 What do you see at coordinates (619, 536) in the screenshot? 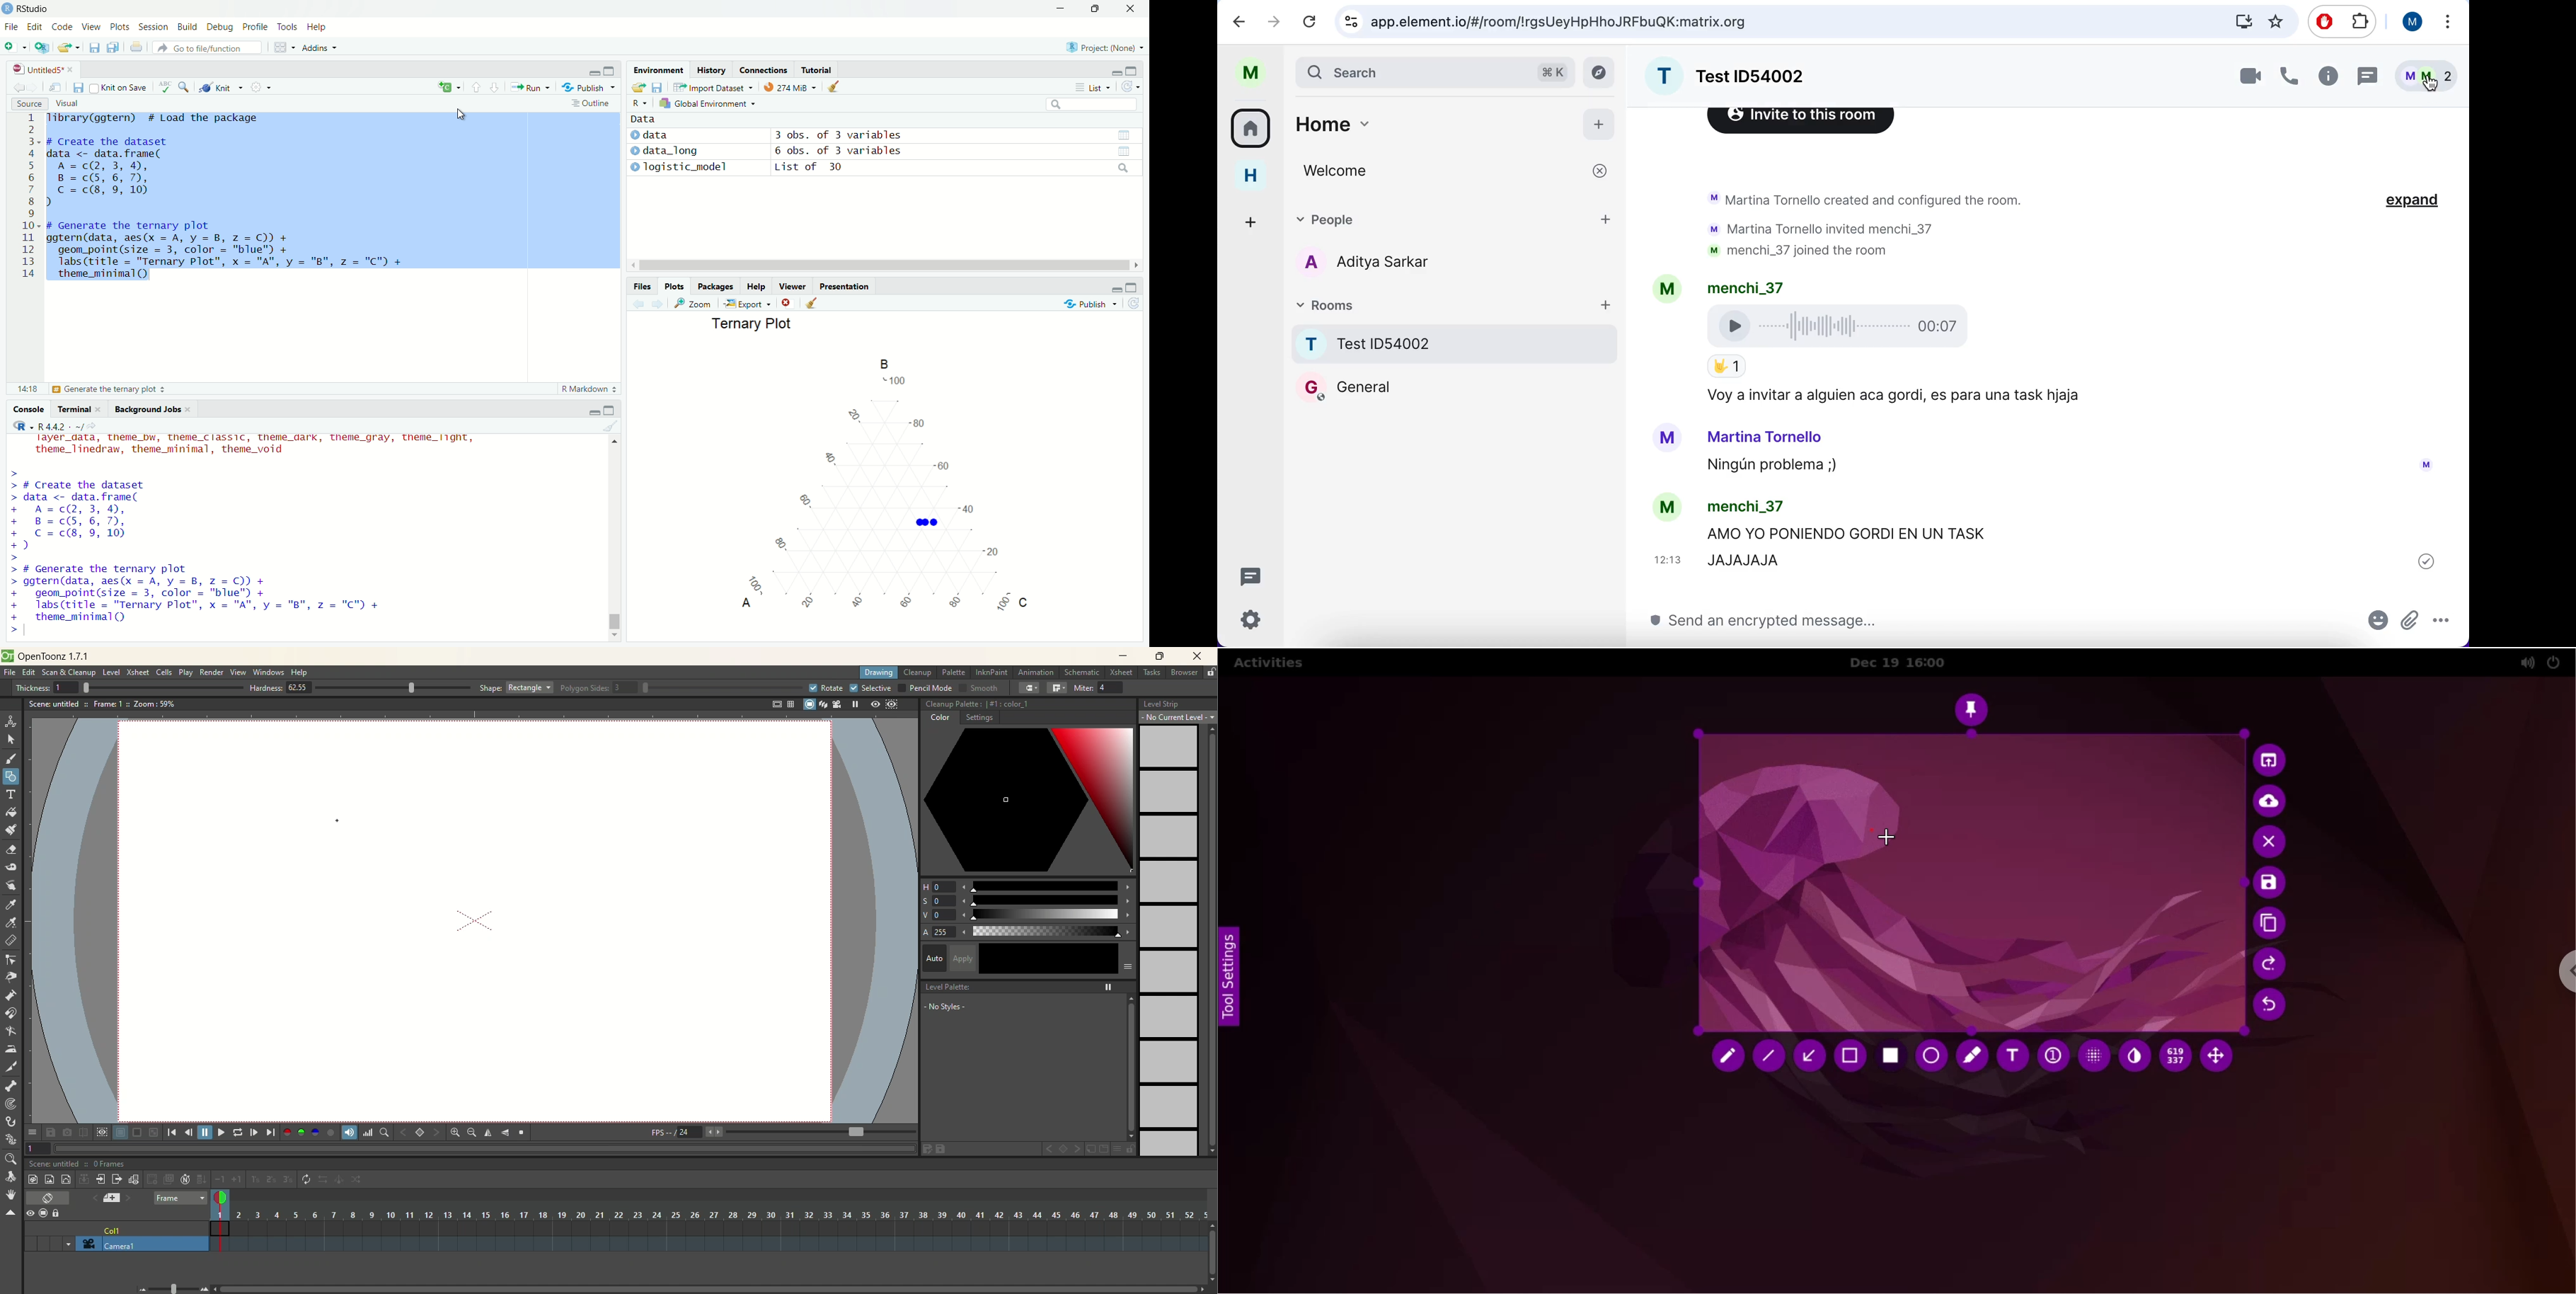
I see `scroll bar` at bounding box center [619, 536].